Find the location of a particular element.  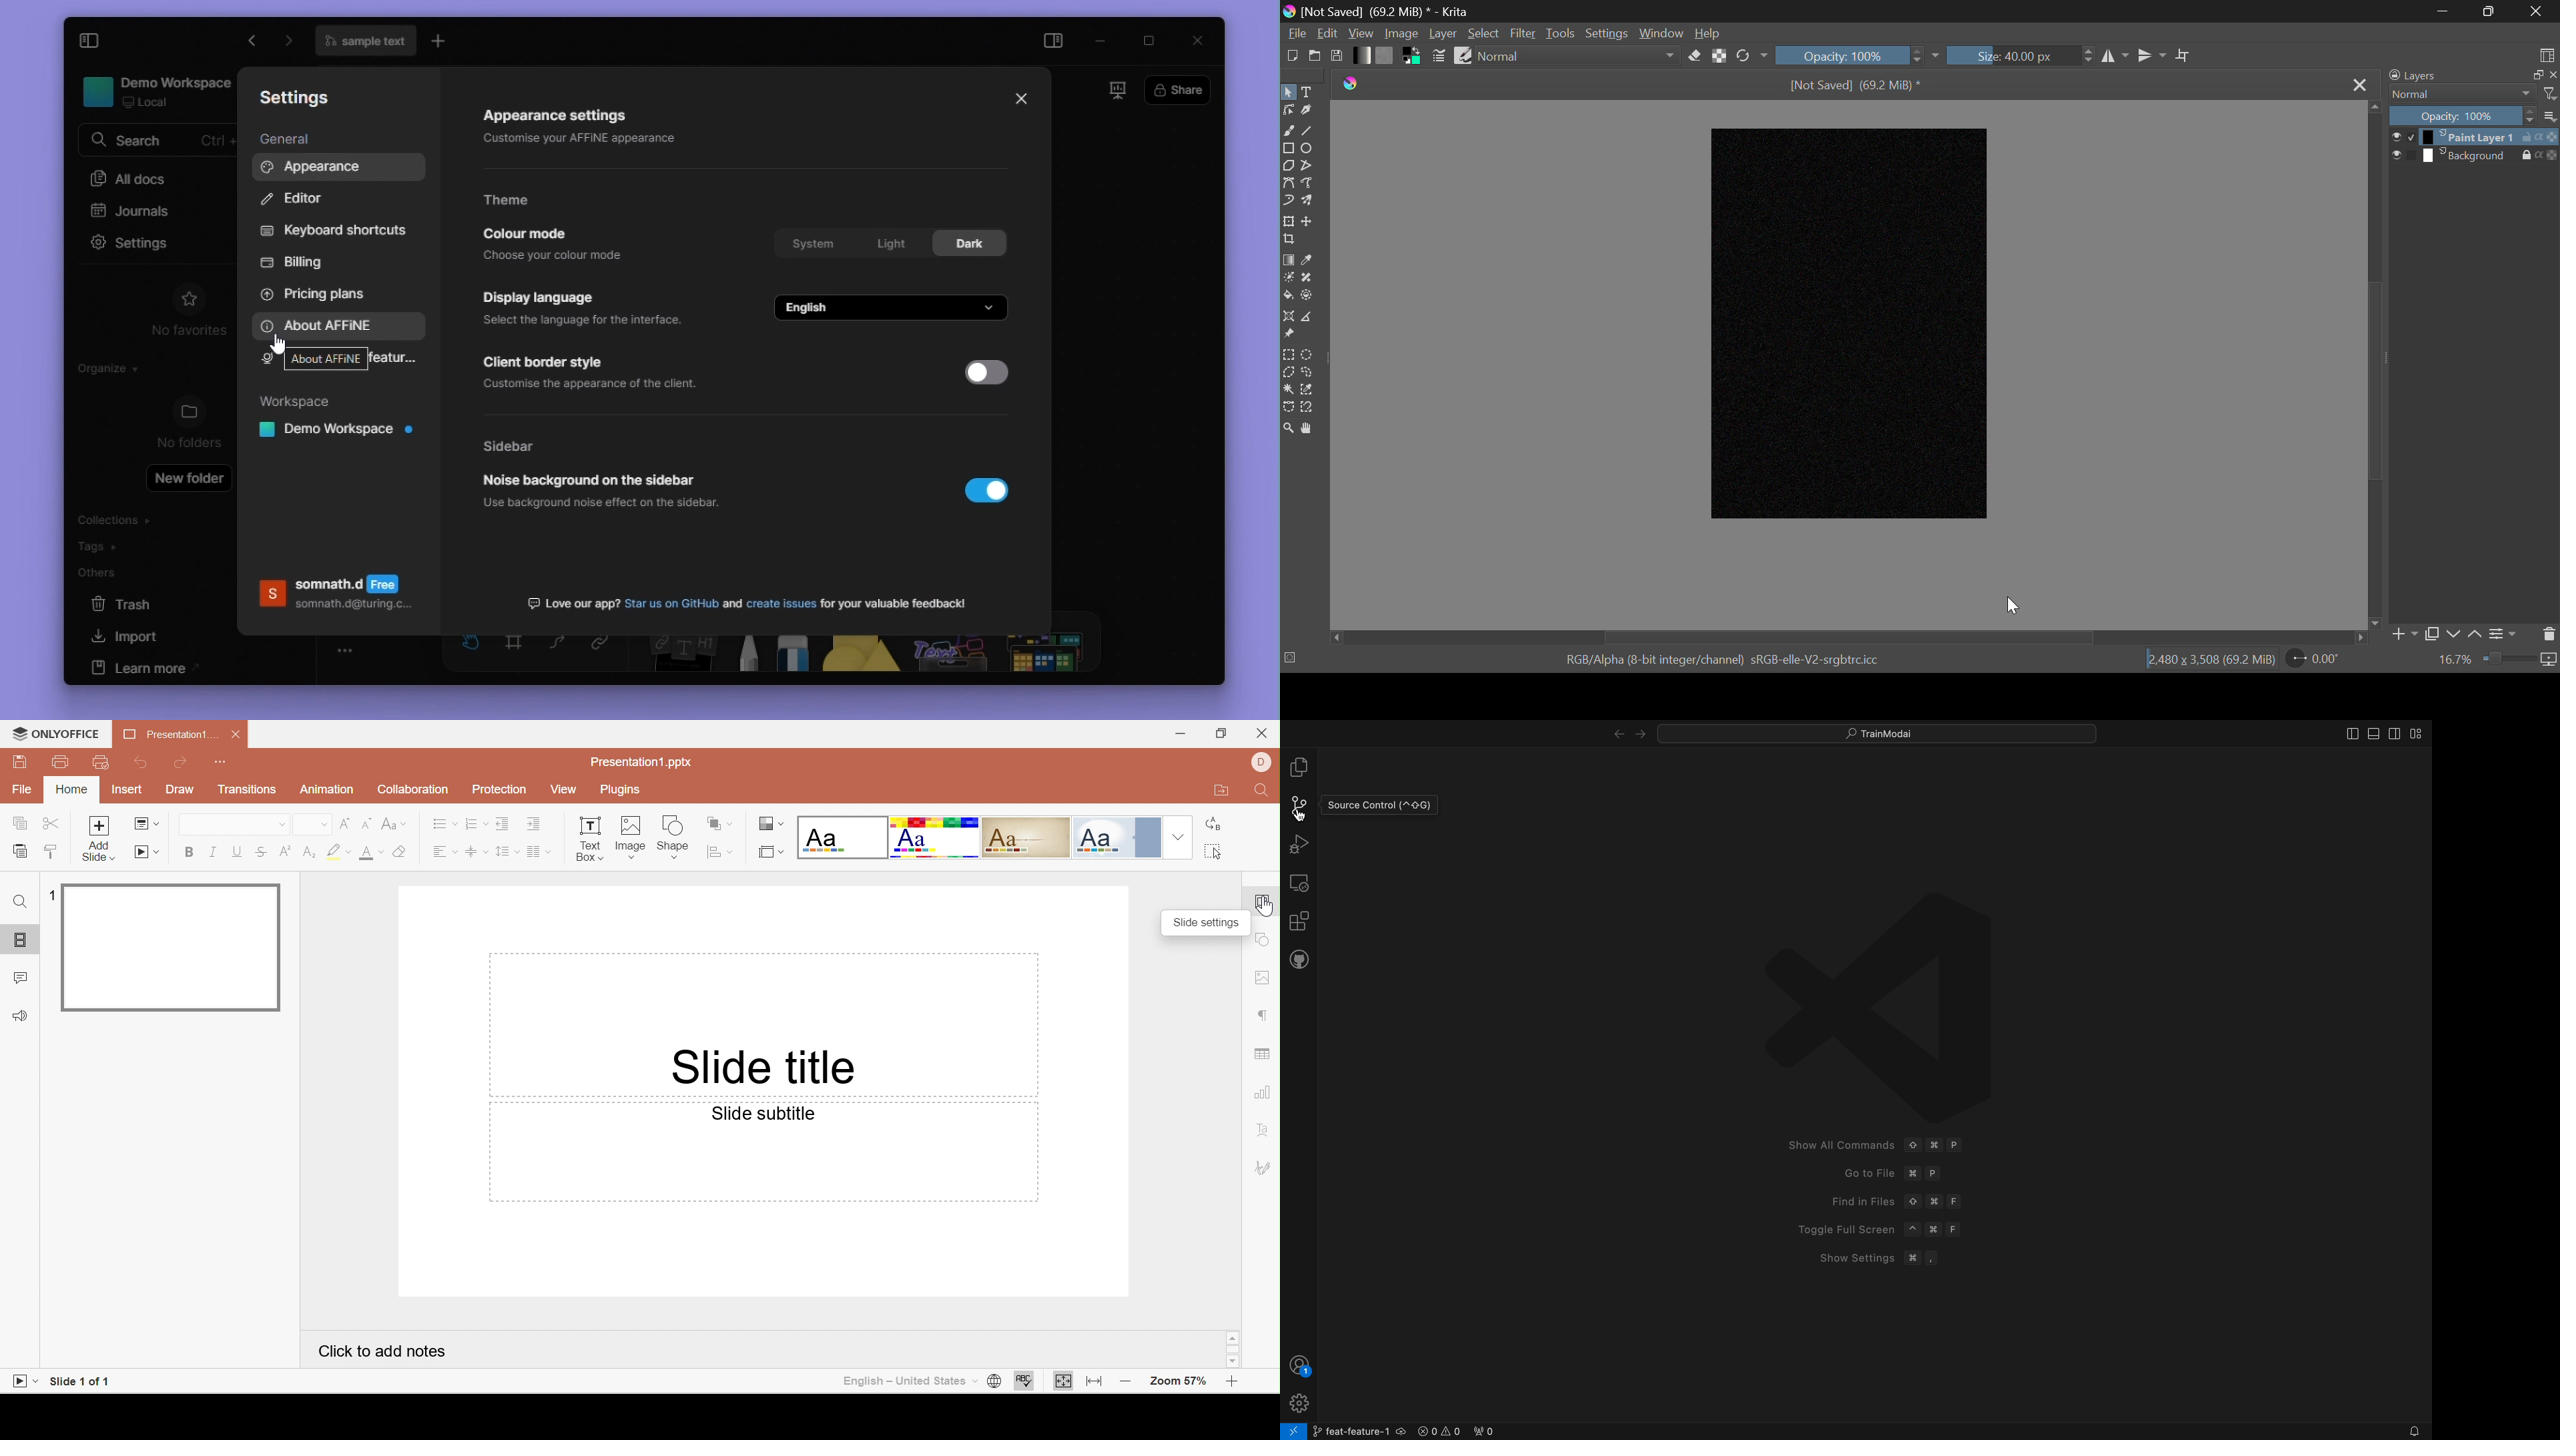

Select is located at coordinates (1483, 33).